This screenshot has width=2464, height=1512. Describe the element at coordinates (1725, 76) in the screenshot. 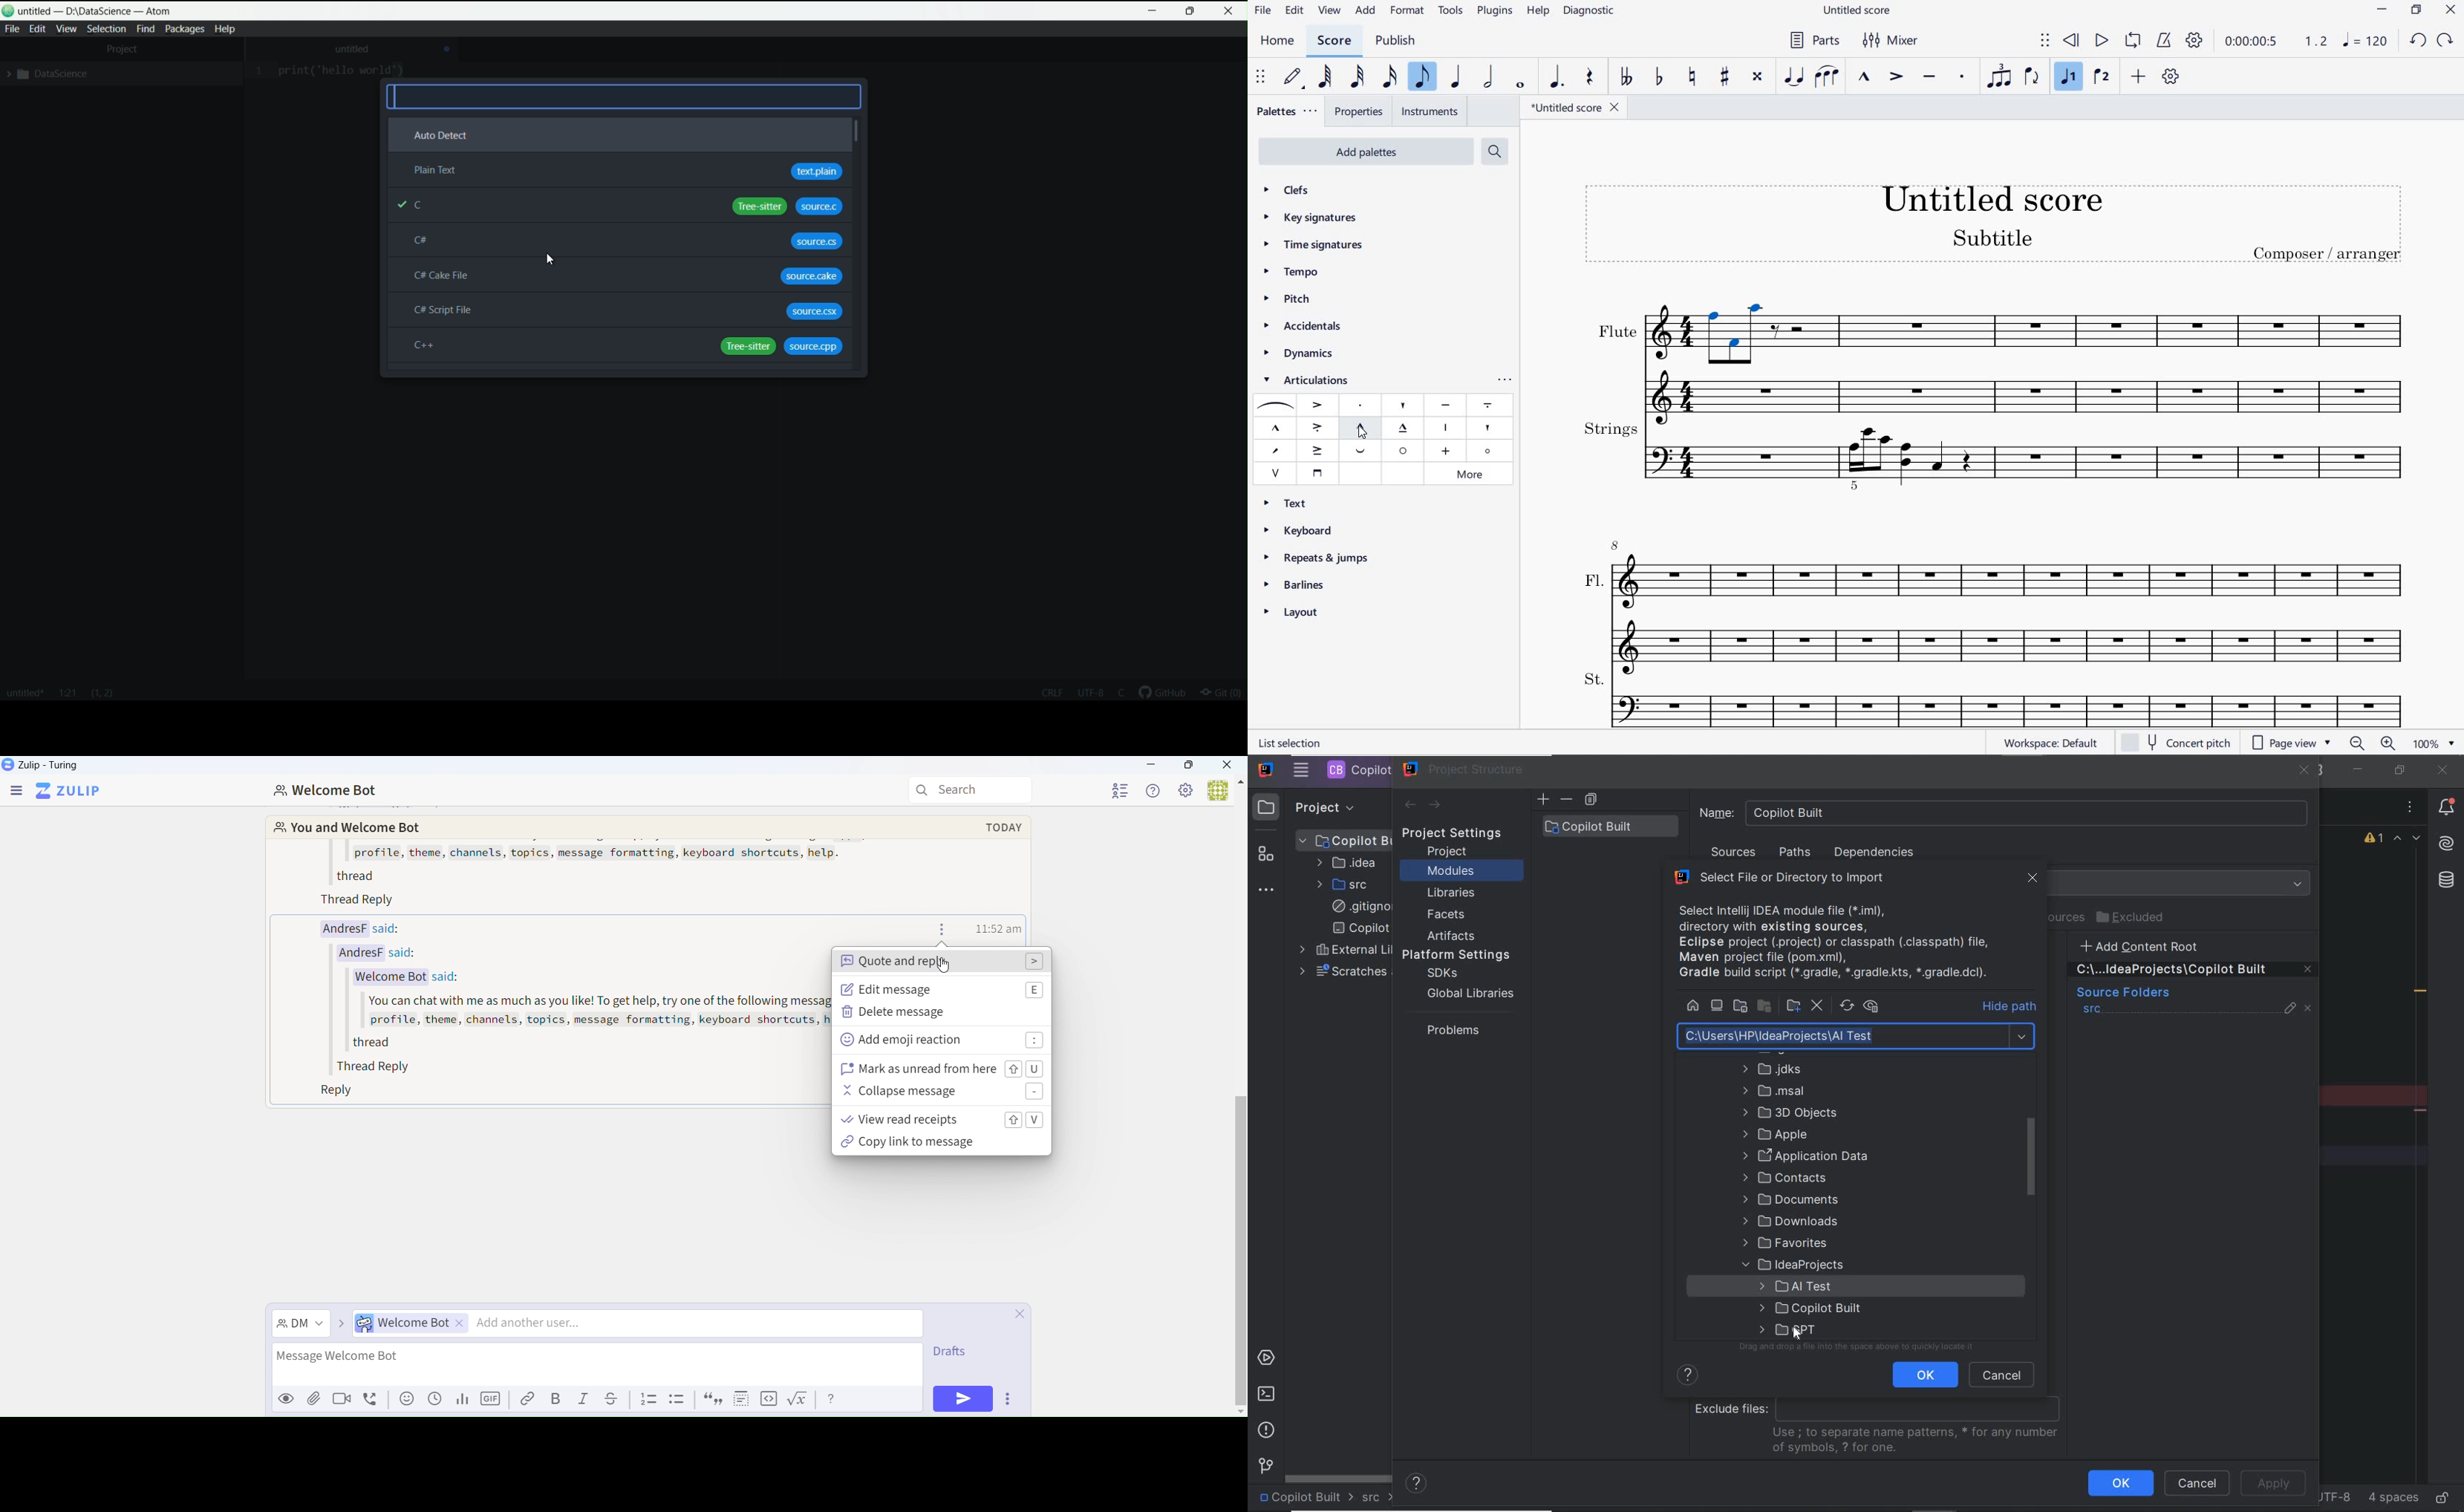

I see `TOGGLE SHARP` at that location.